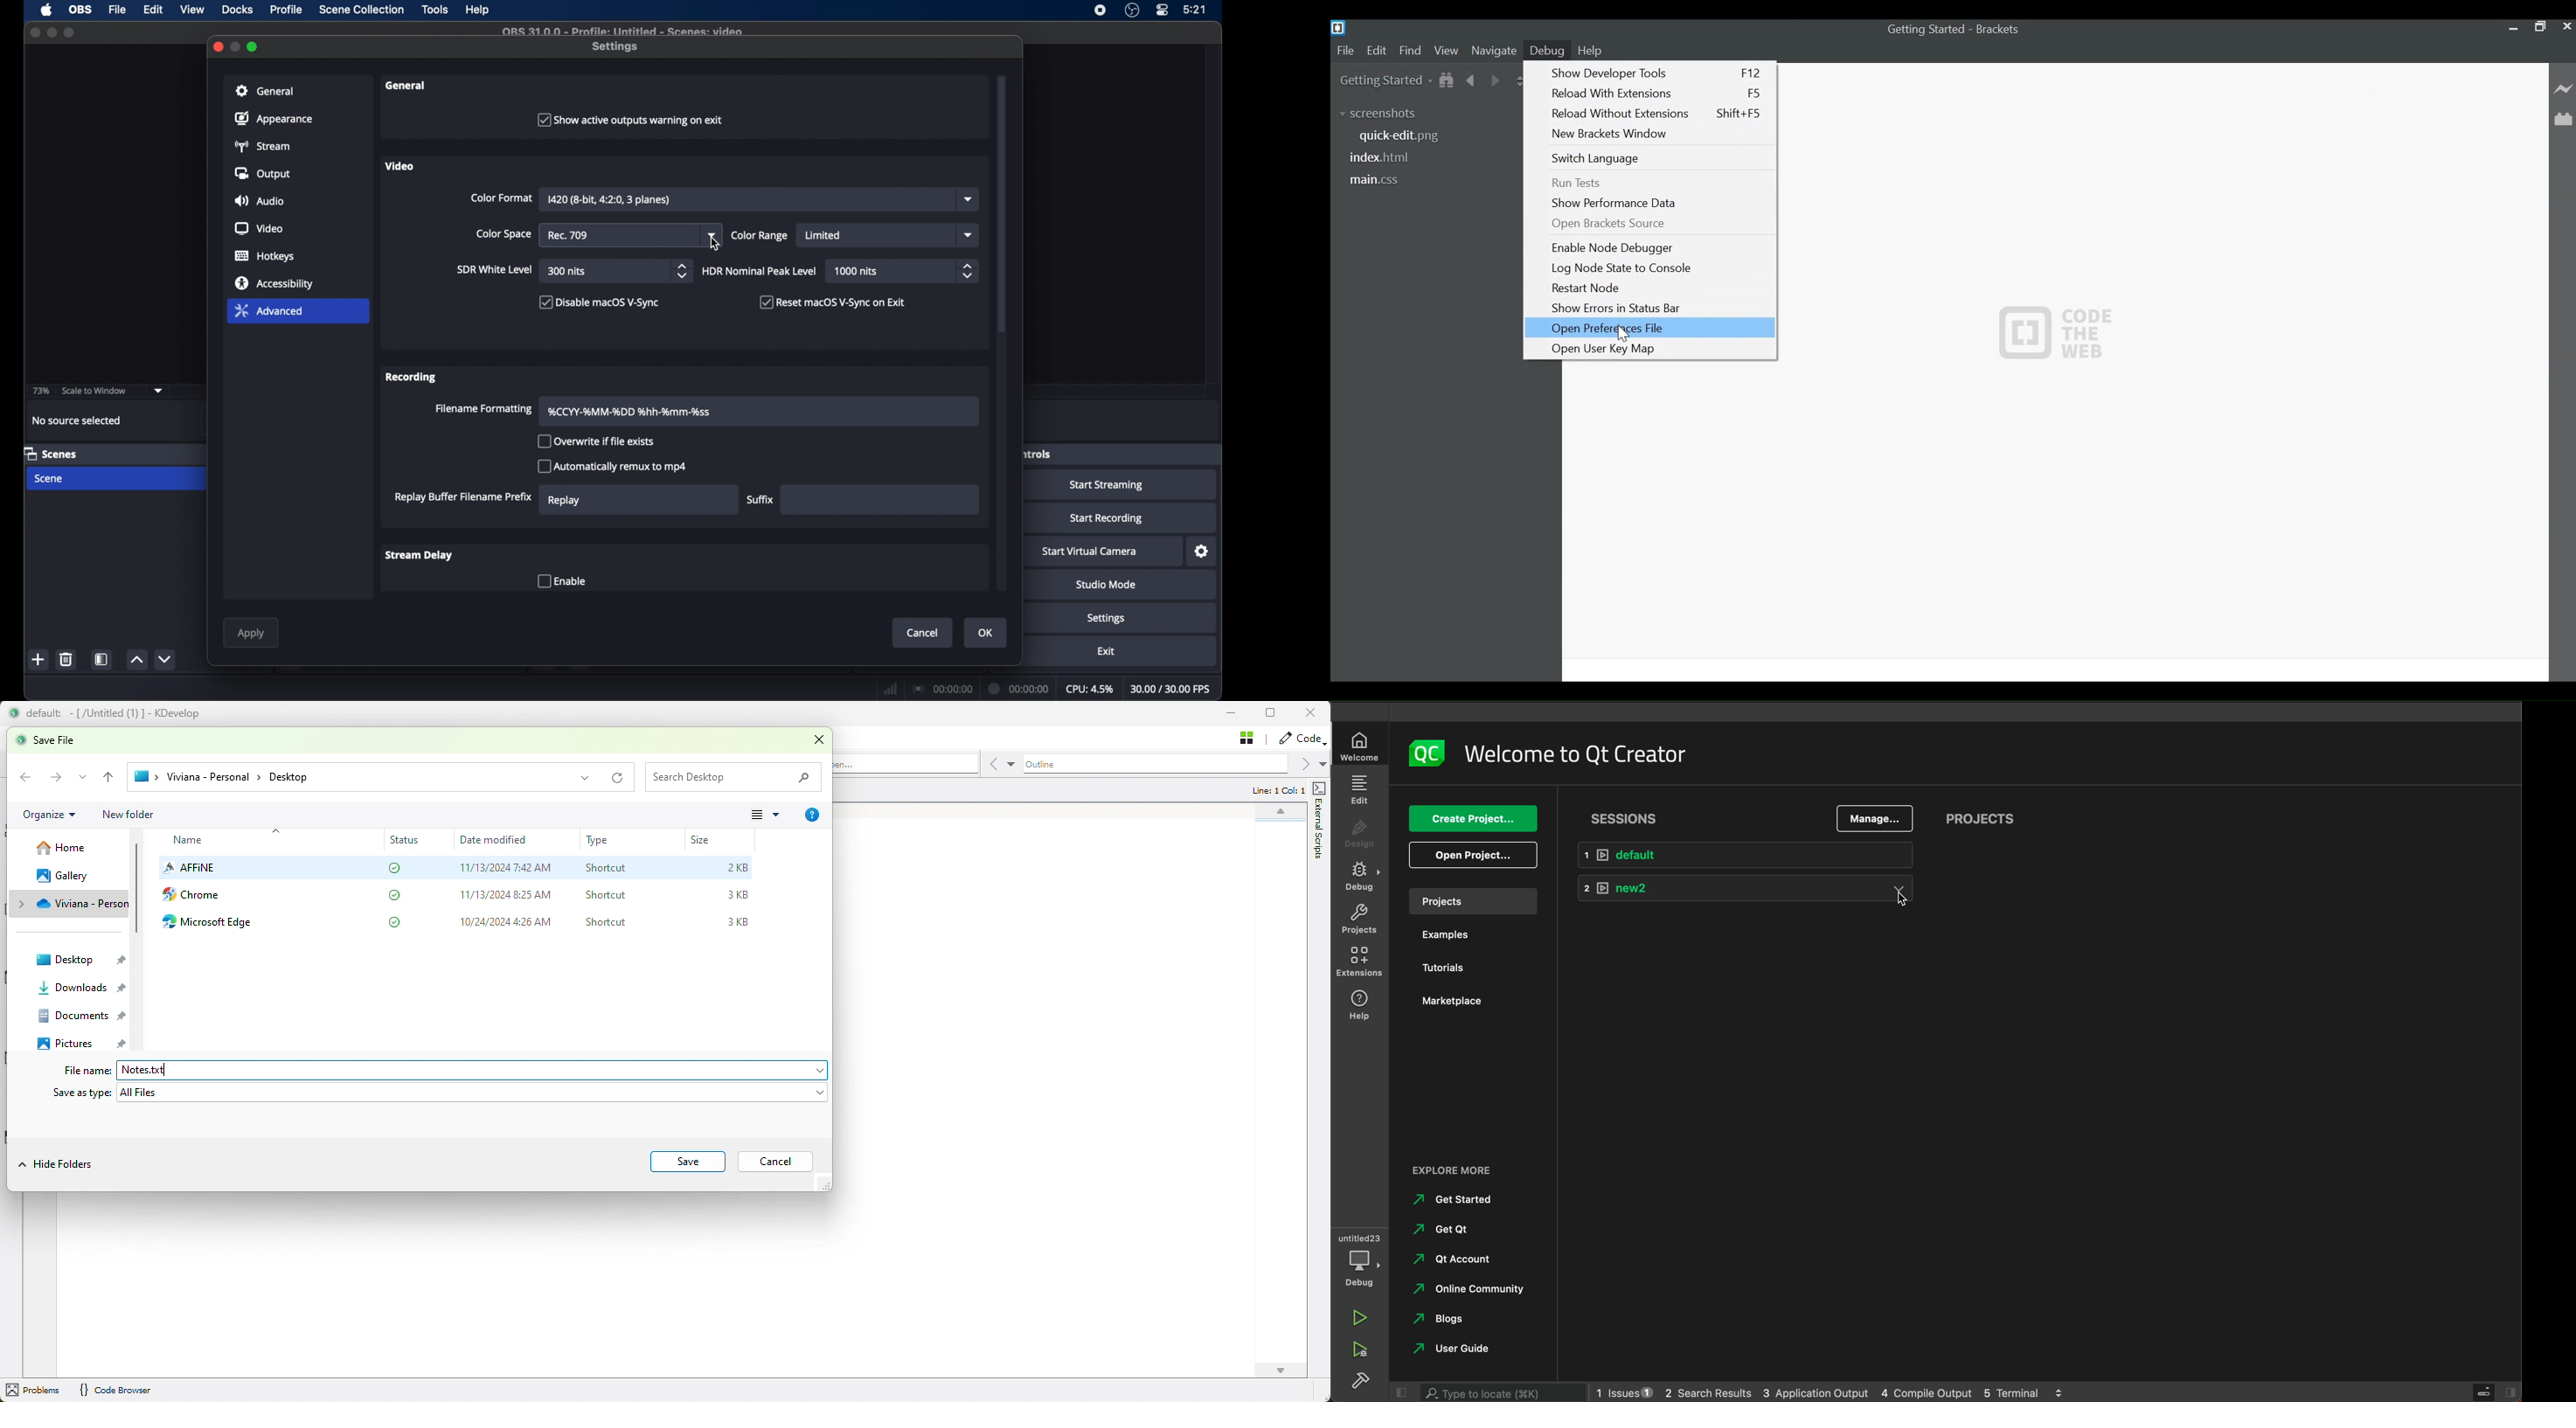 The image size is (2576, 1428). What do you see at coordinates (1658, 114) in the screenshot?
I see `Reload Without Extensions` at bounding box center [1658, 114].